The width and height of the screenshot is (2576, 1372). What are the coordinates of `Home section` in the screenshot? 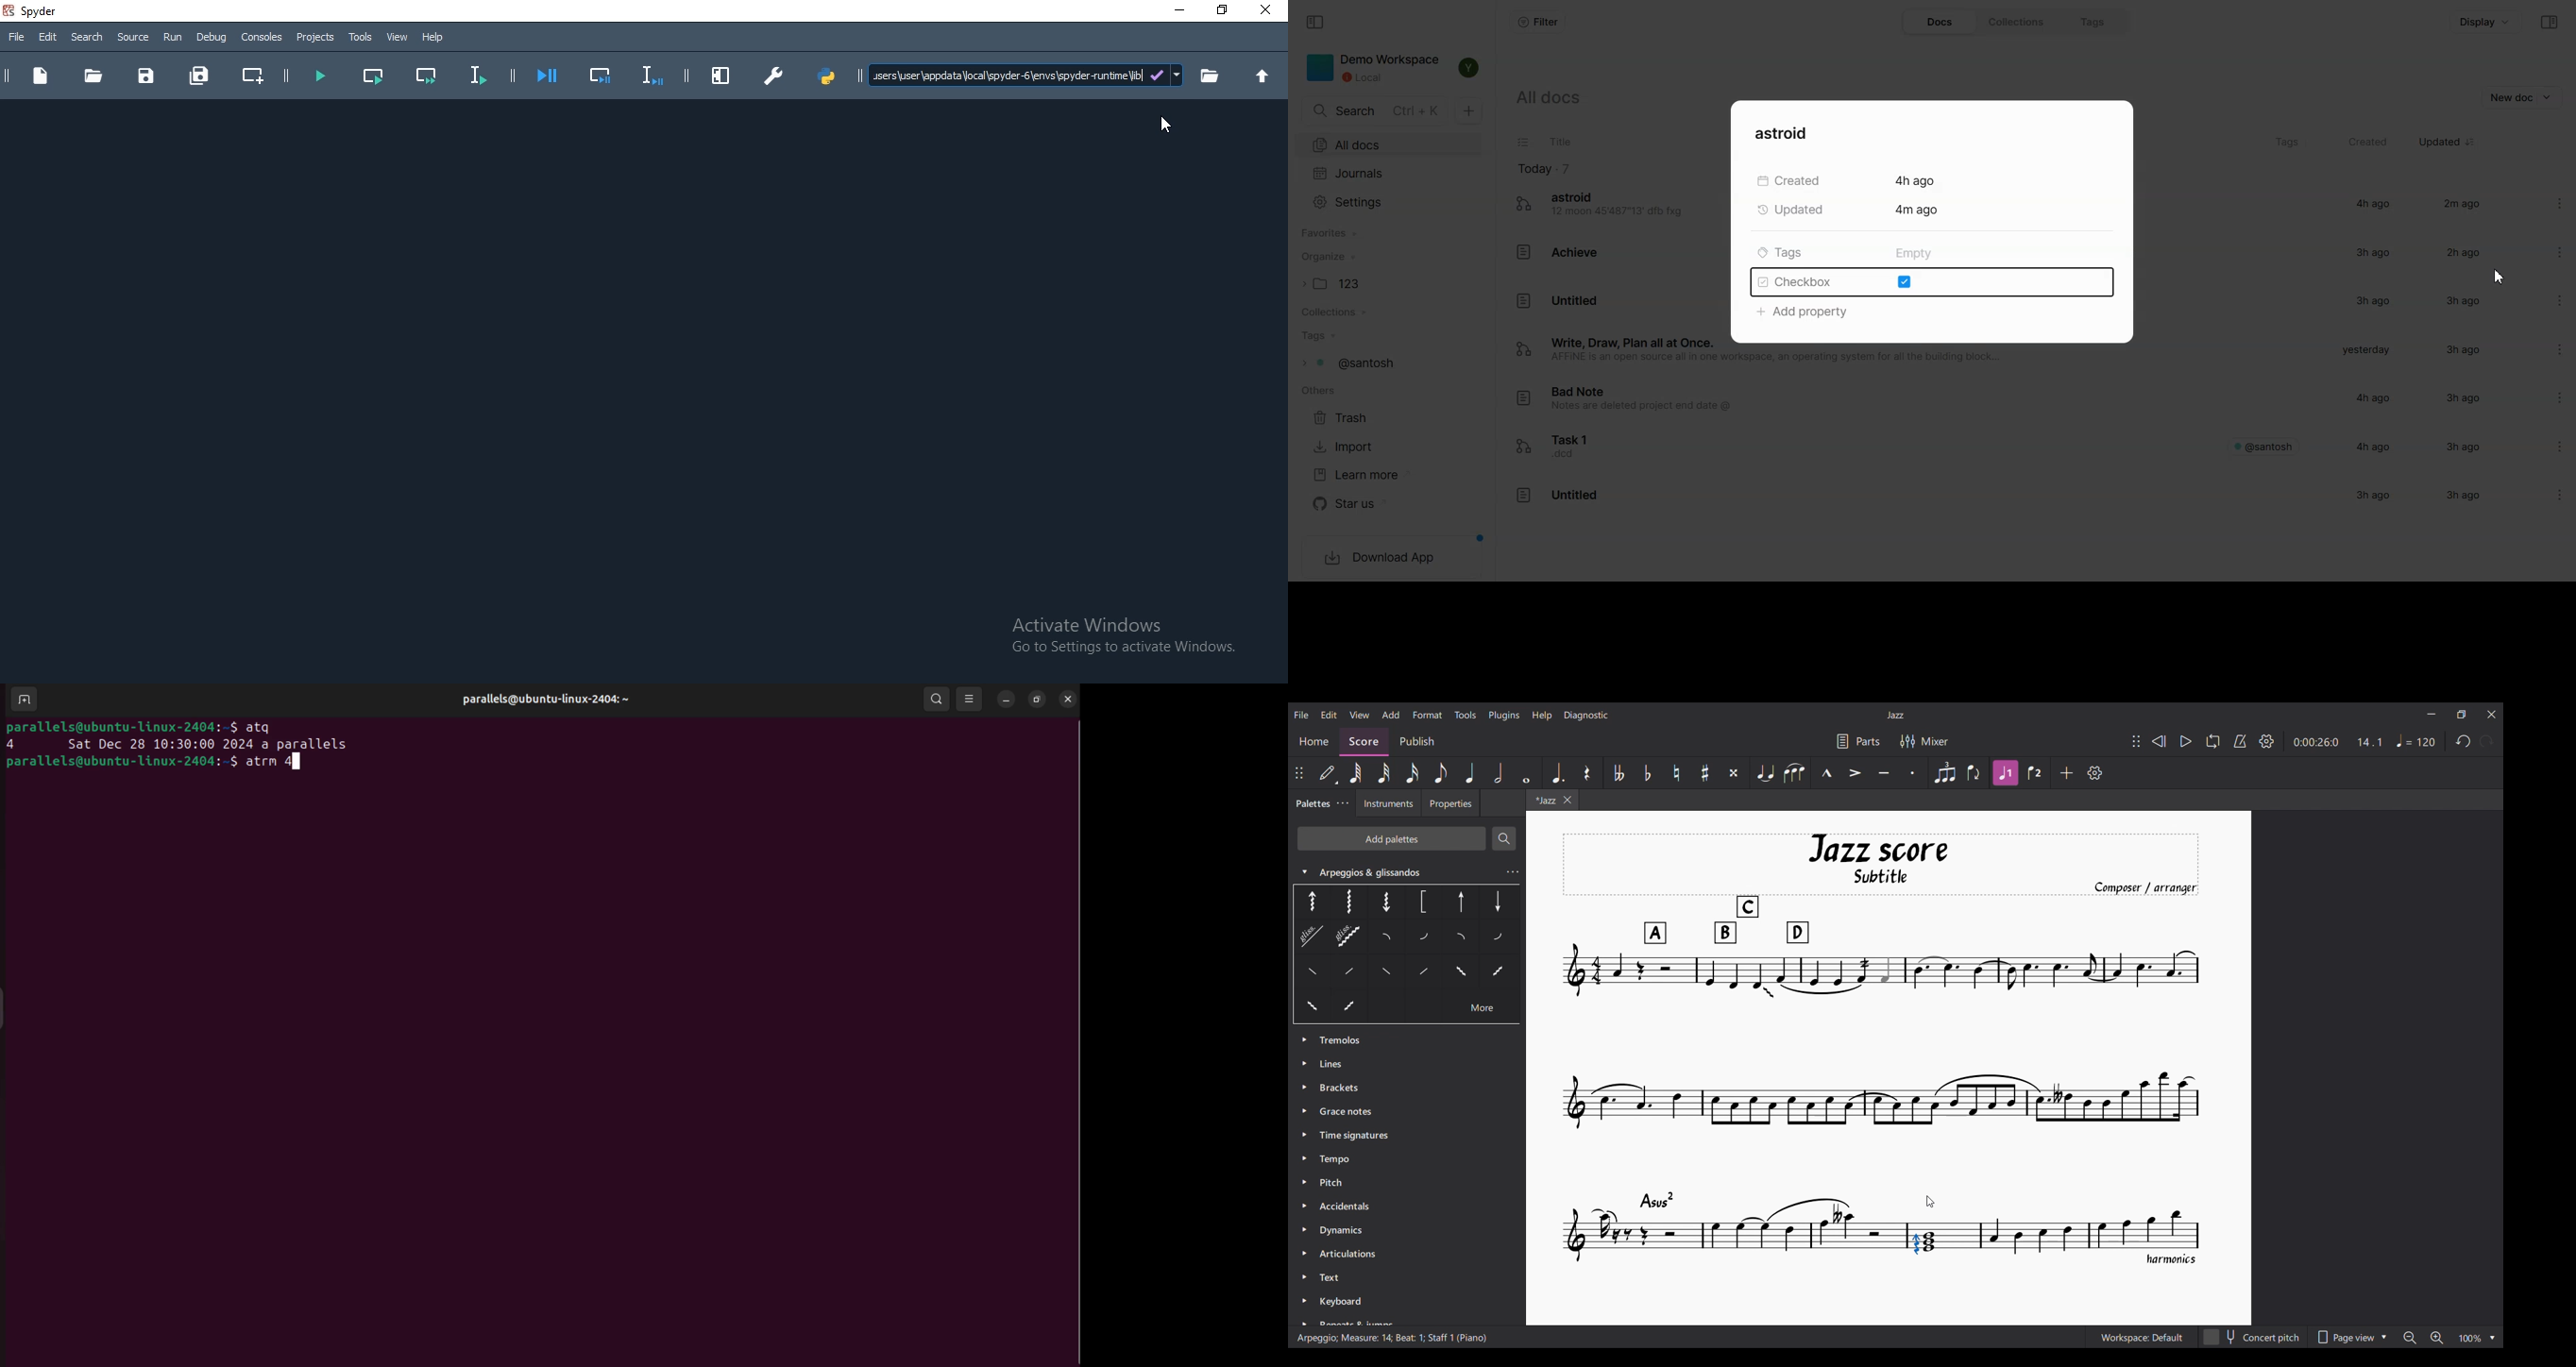 It's located at (1314, 742).